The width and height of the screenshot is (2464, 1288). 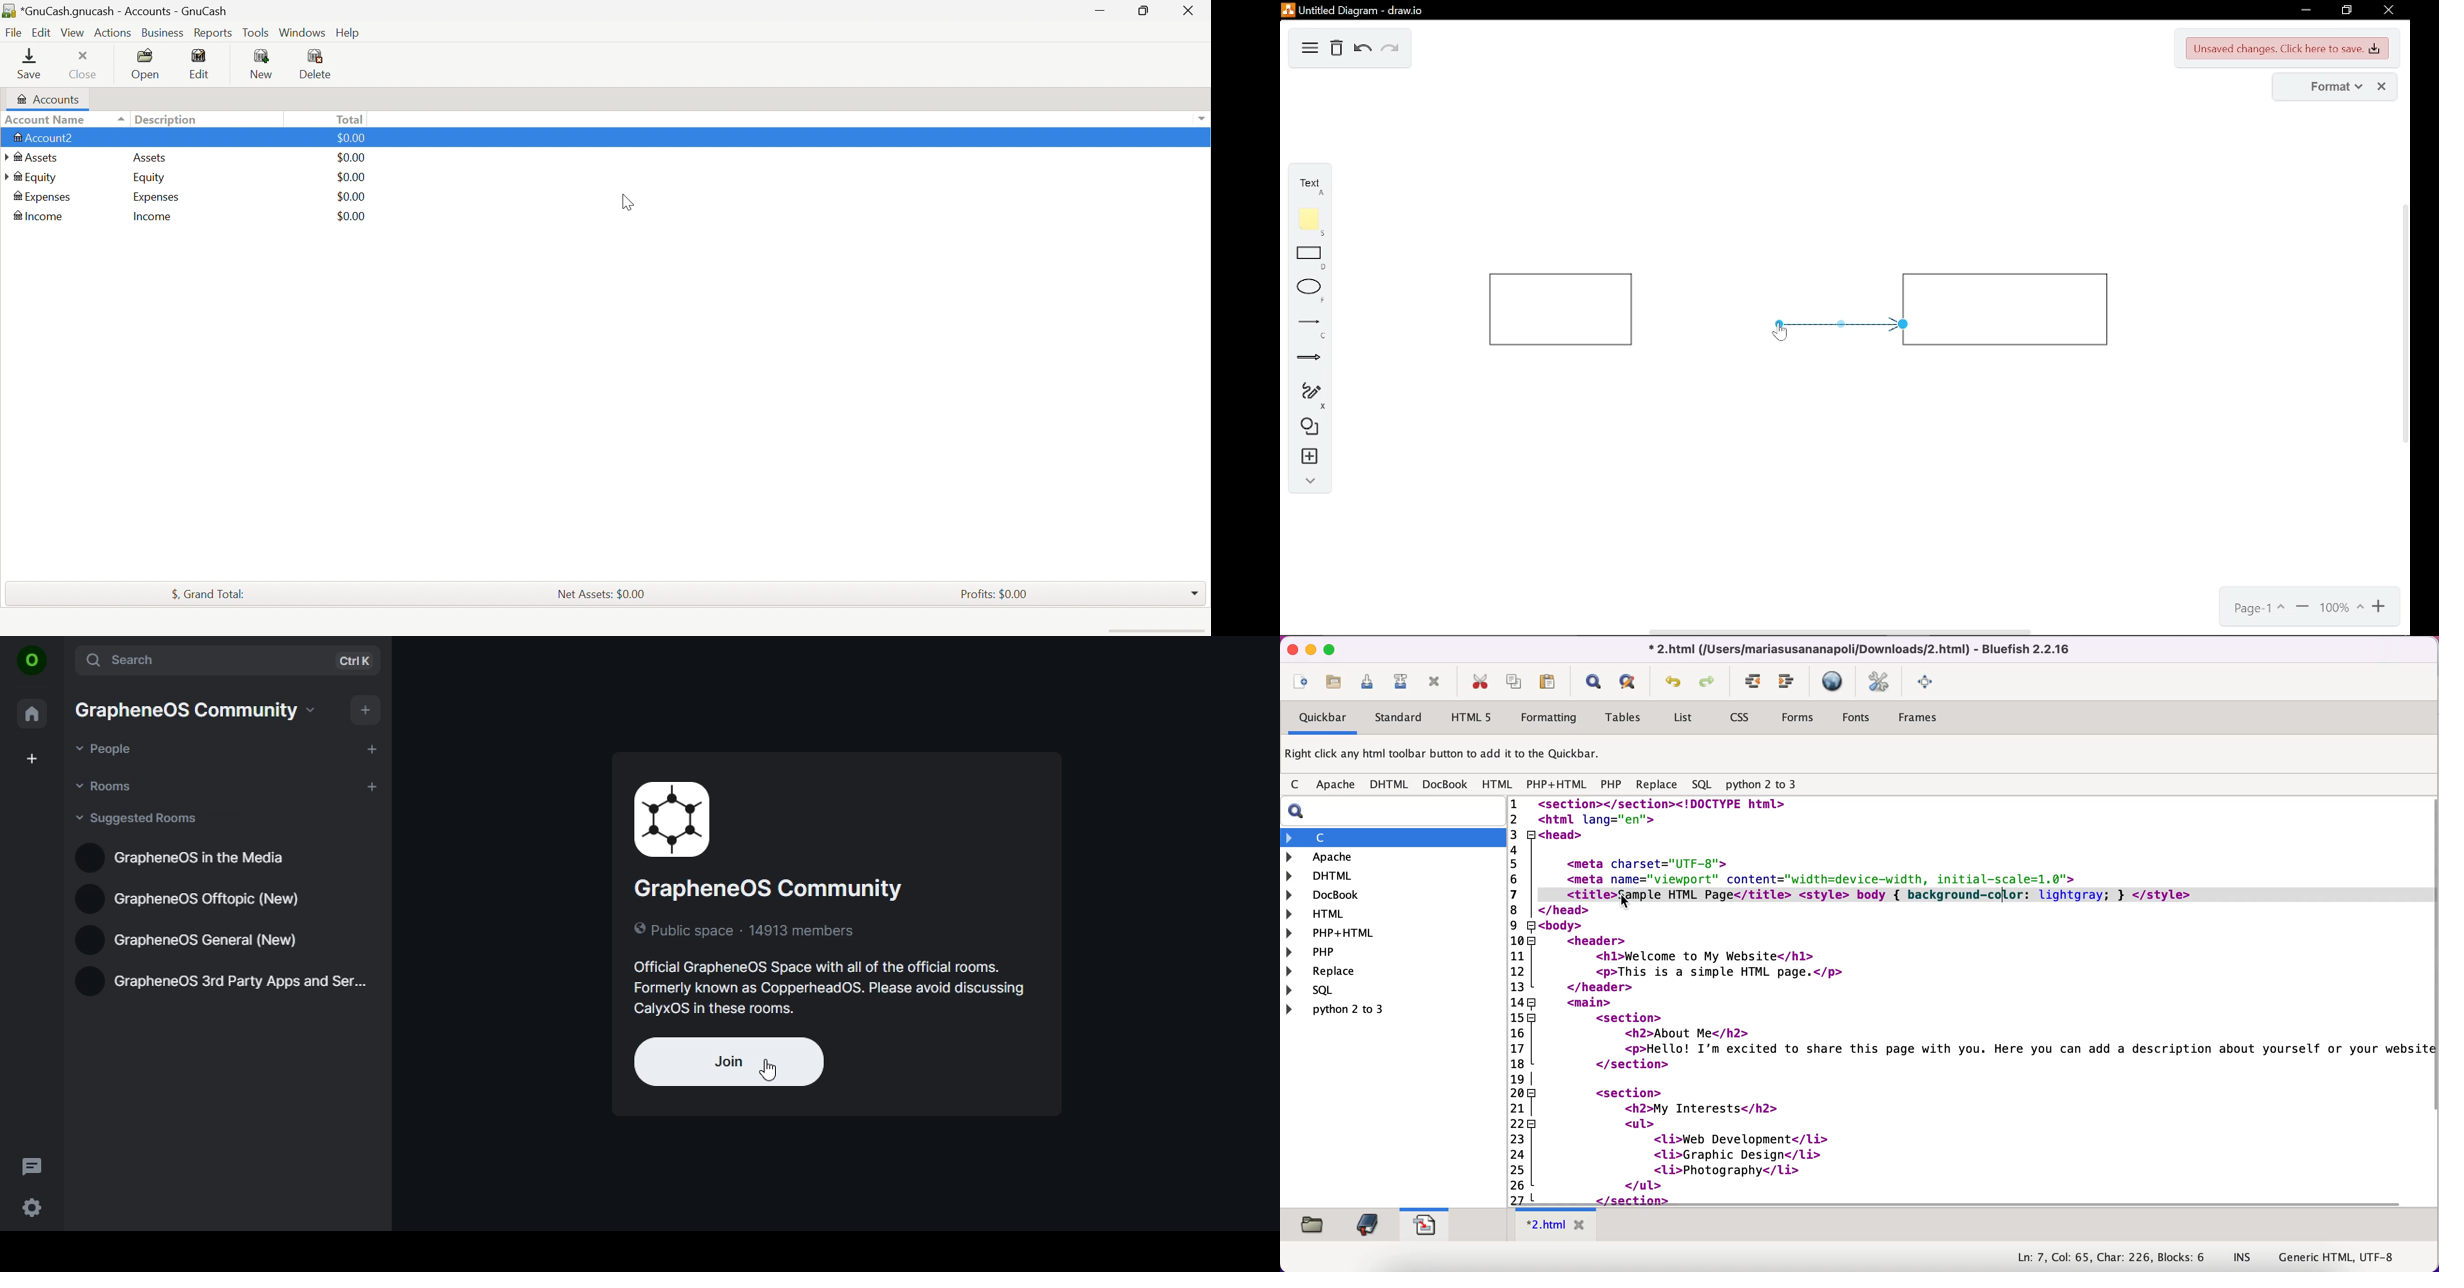 What do you see at coordinates (197, 710) in the screenshot?
I see `text` at bounding box center [197, 710].